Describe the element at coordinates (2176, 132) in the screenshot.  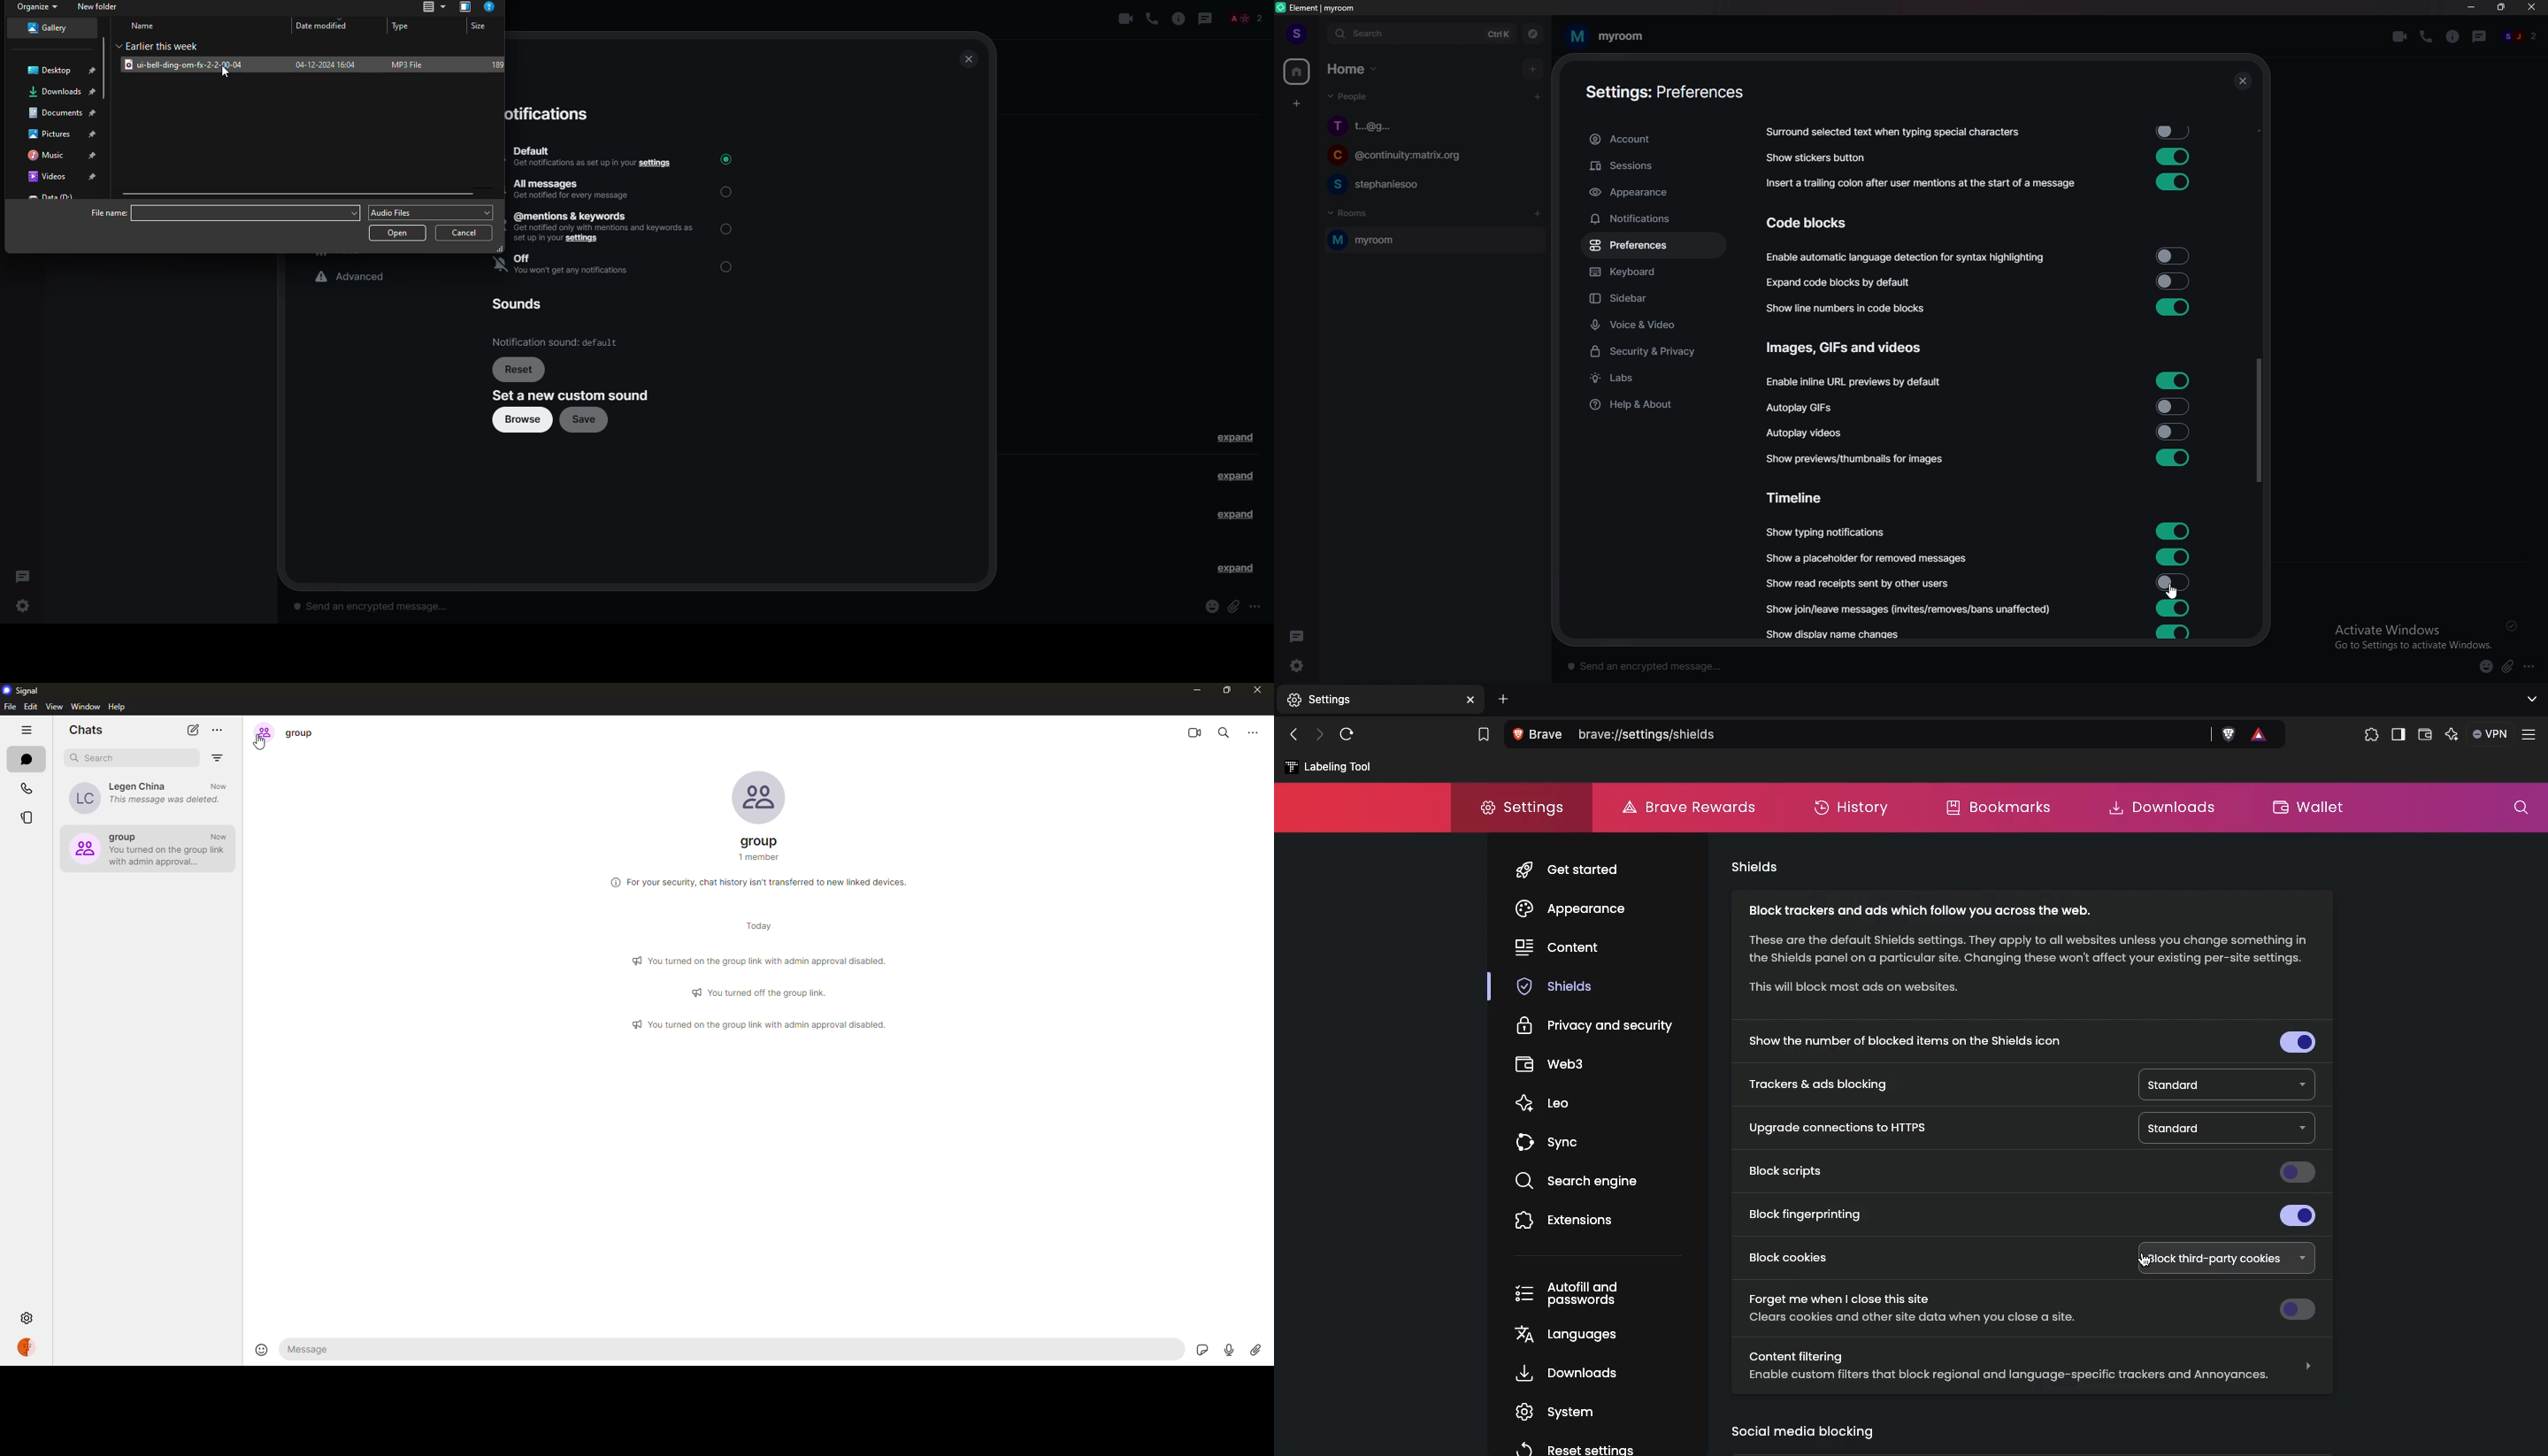
I see `toggle` at that location.